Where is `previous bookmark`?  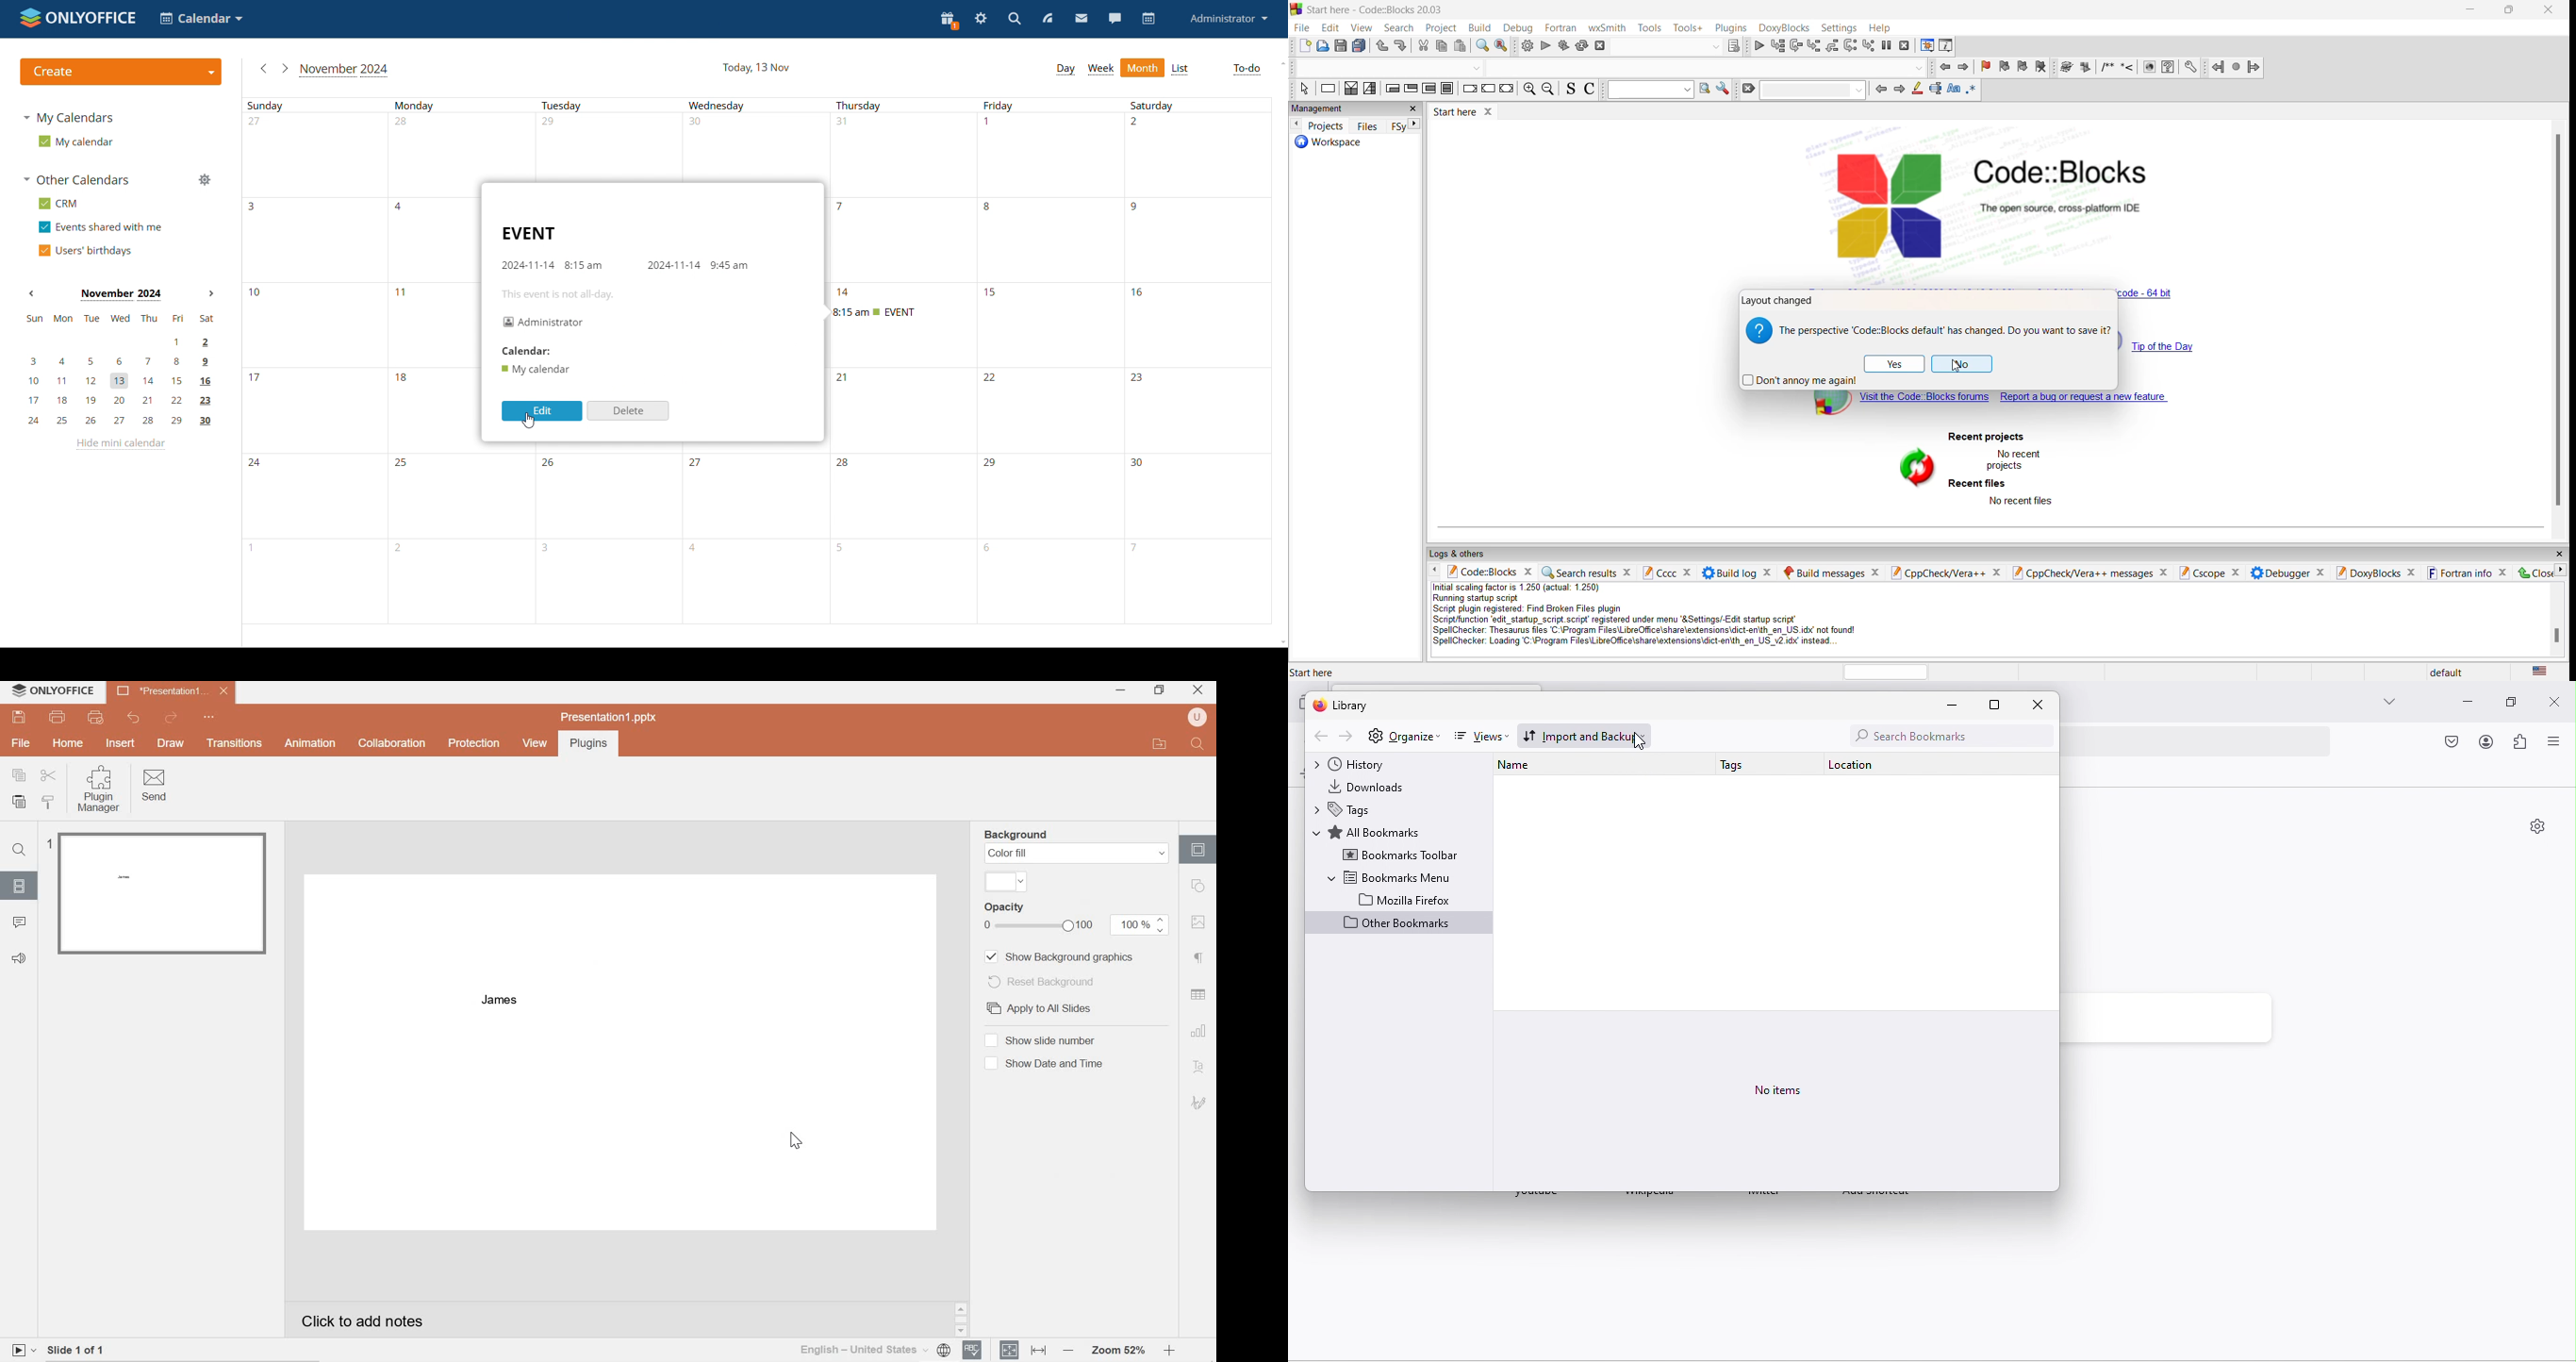 previous bookmark is located at coordinates (2003, 67).